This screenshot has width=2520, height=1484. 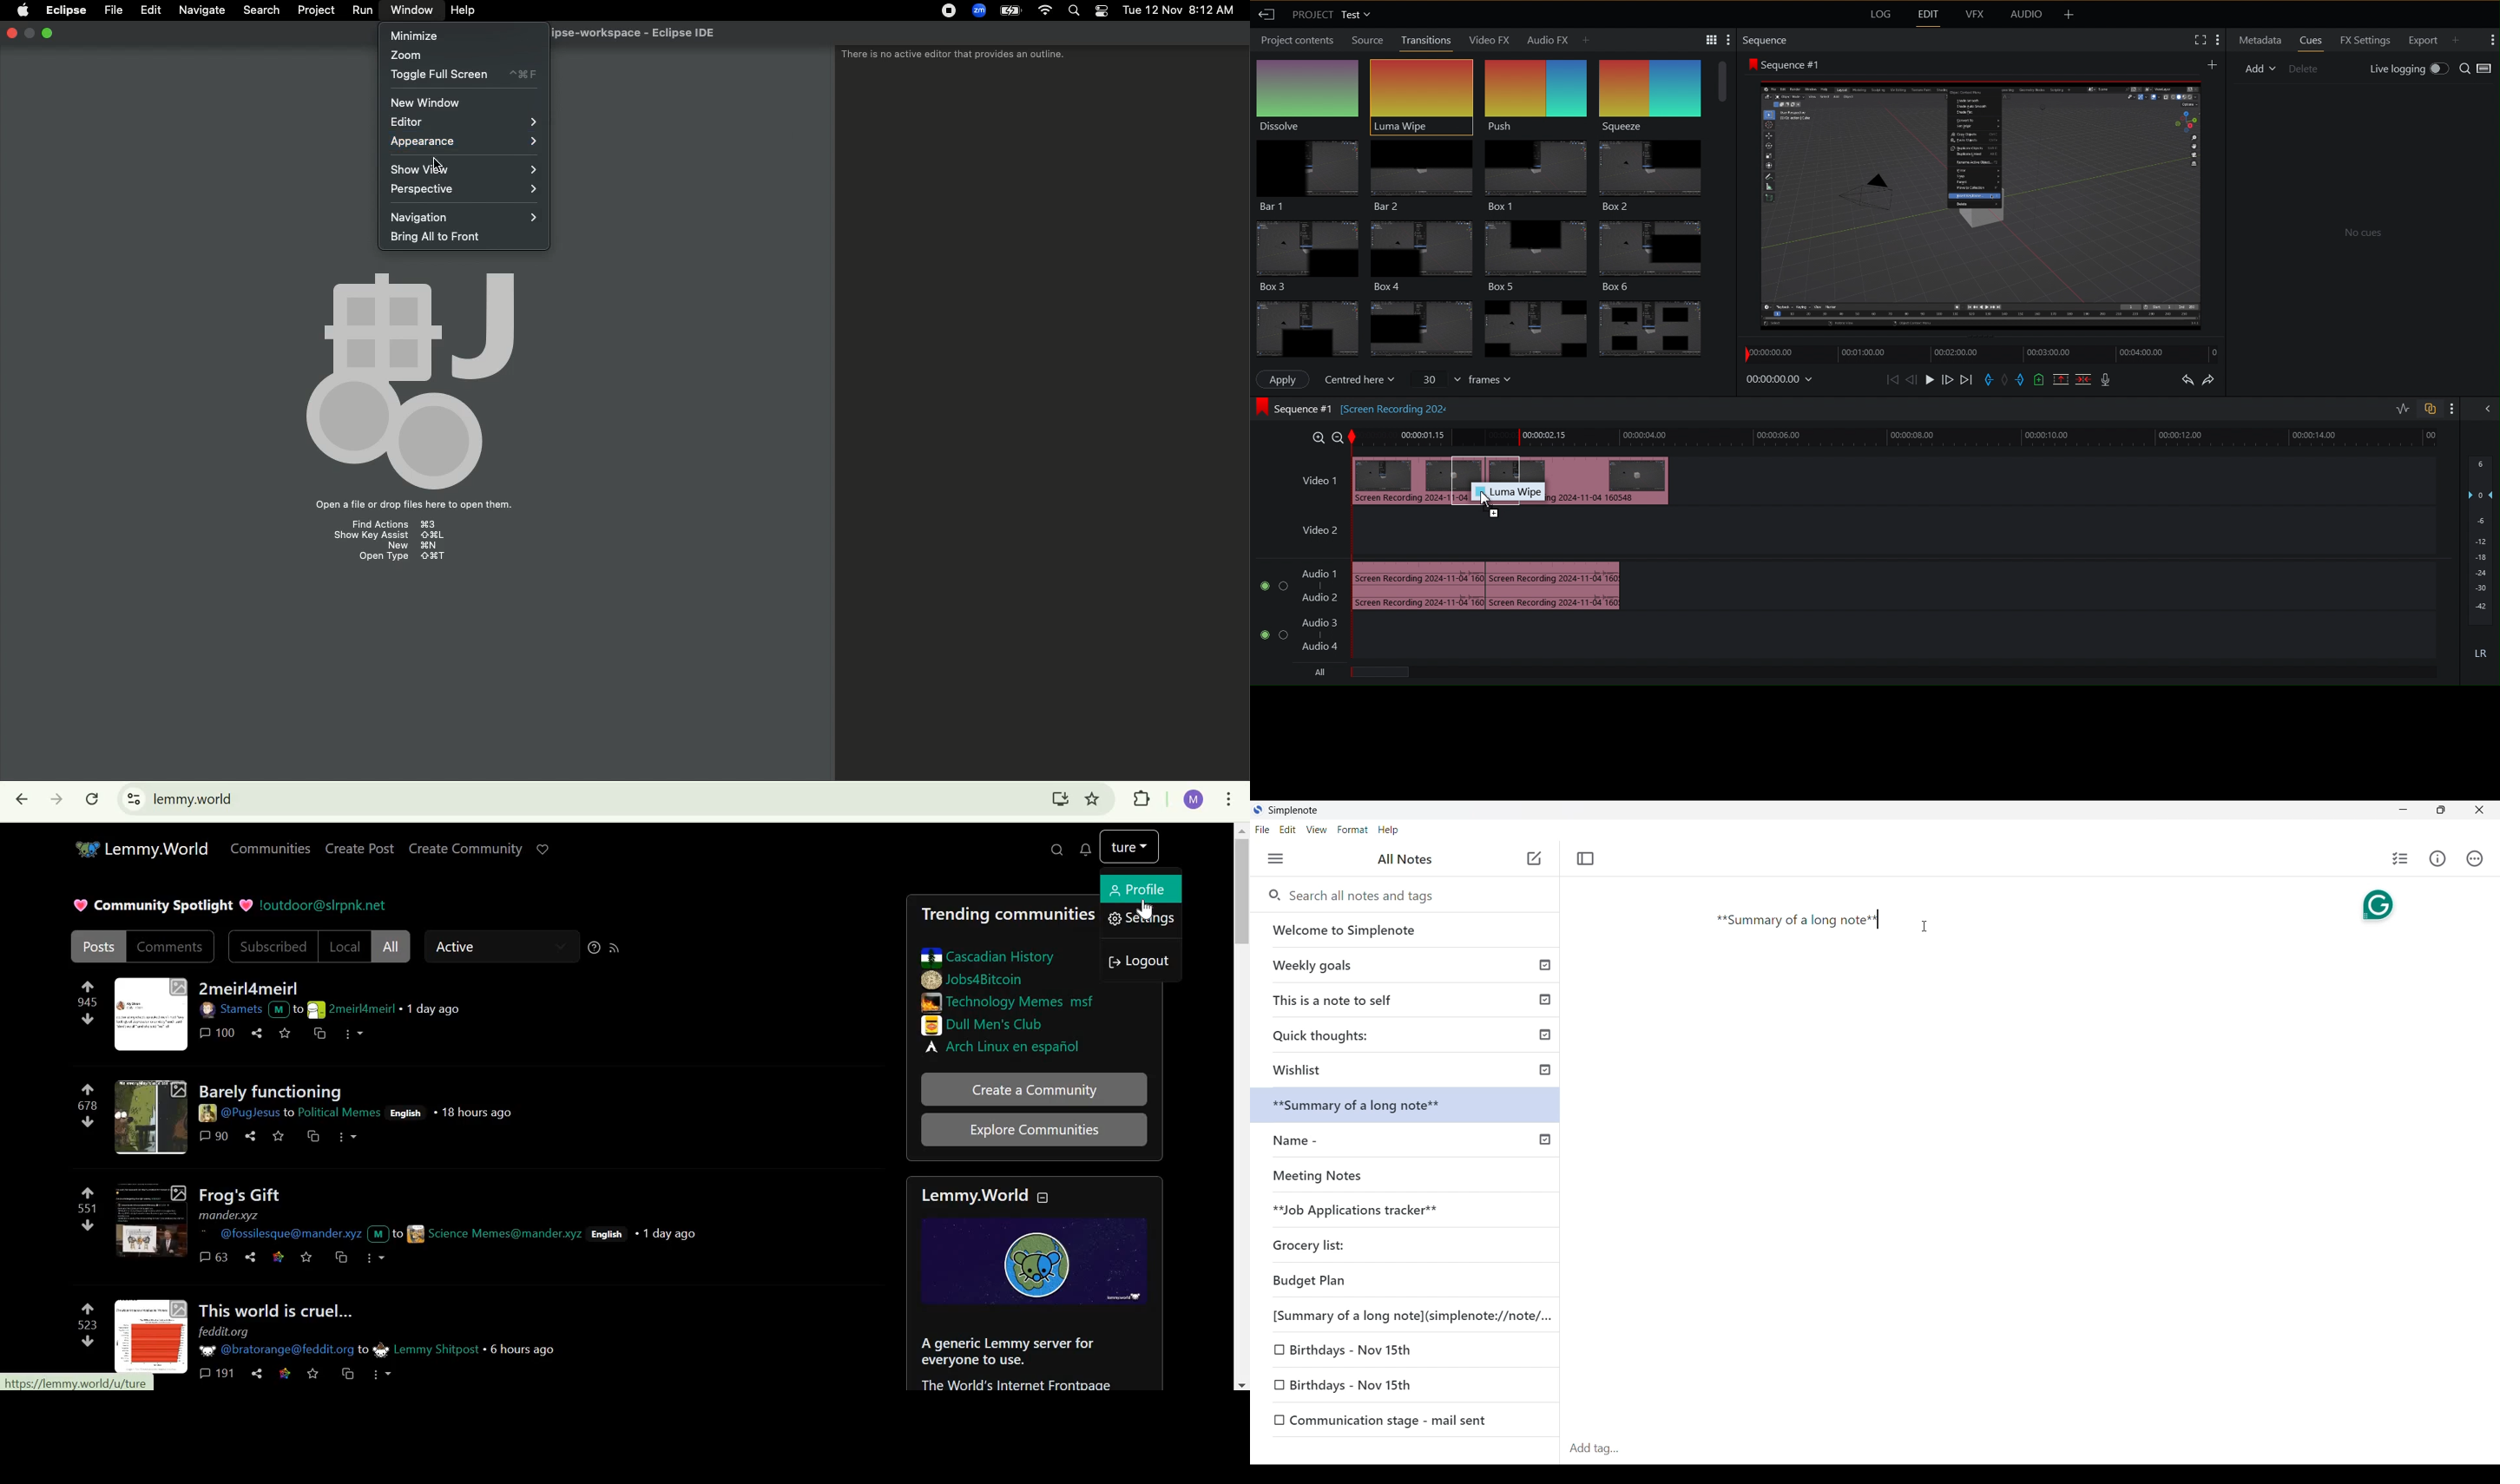 I want to click on create post, so click(x=362, y=848).